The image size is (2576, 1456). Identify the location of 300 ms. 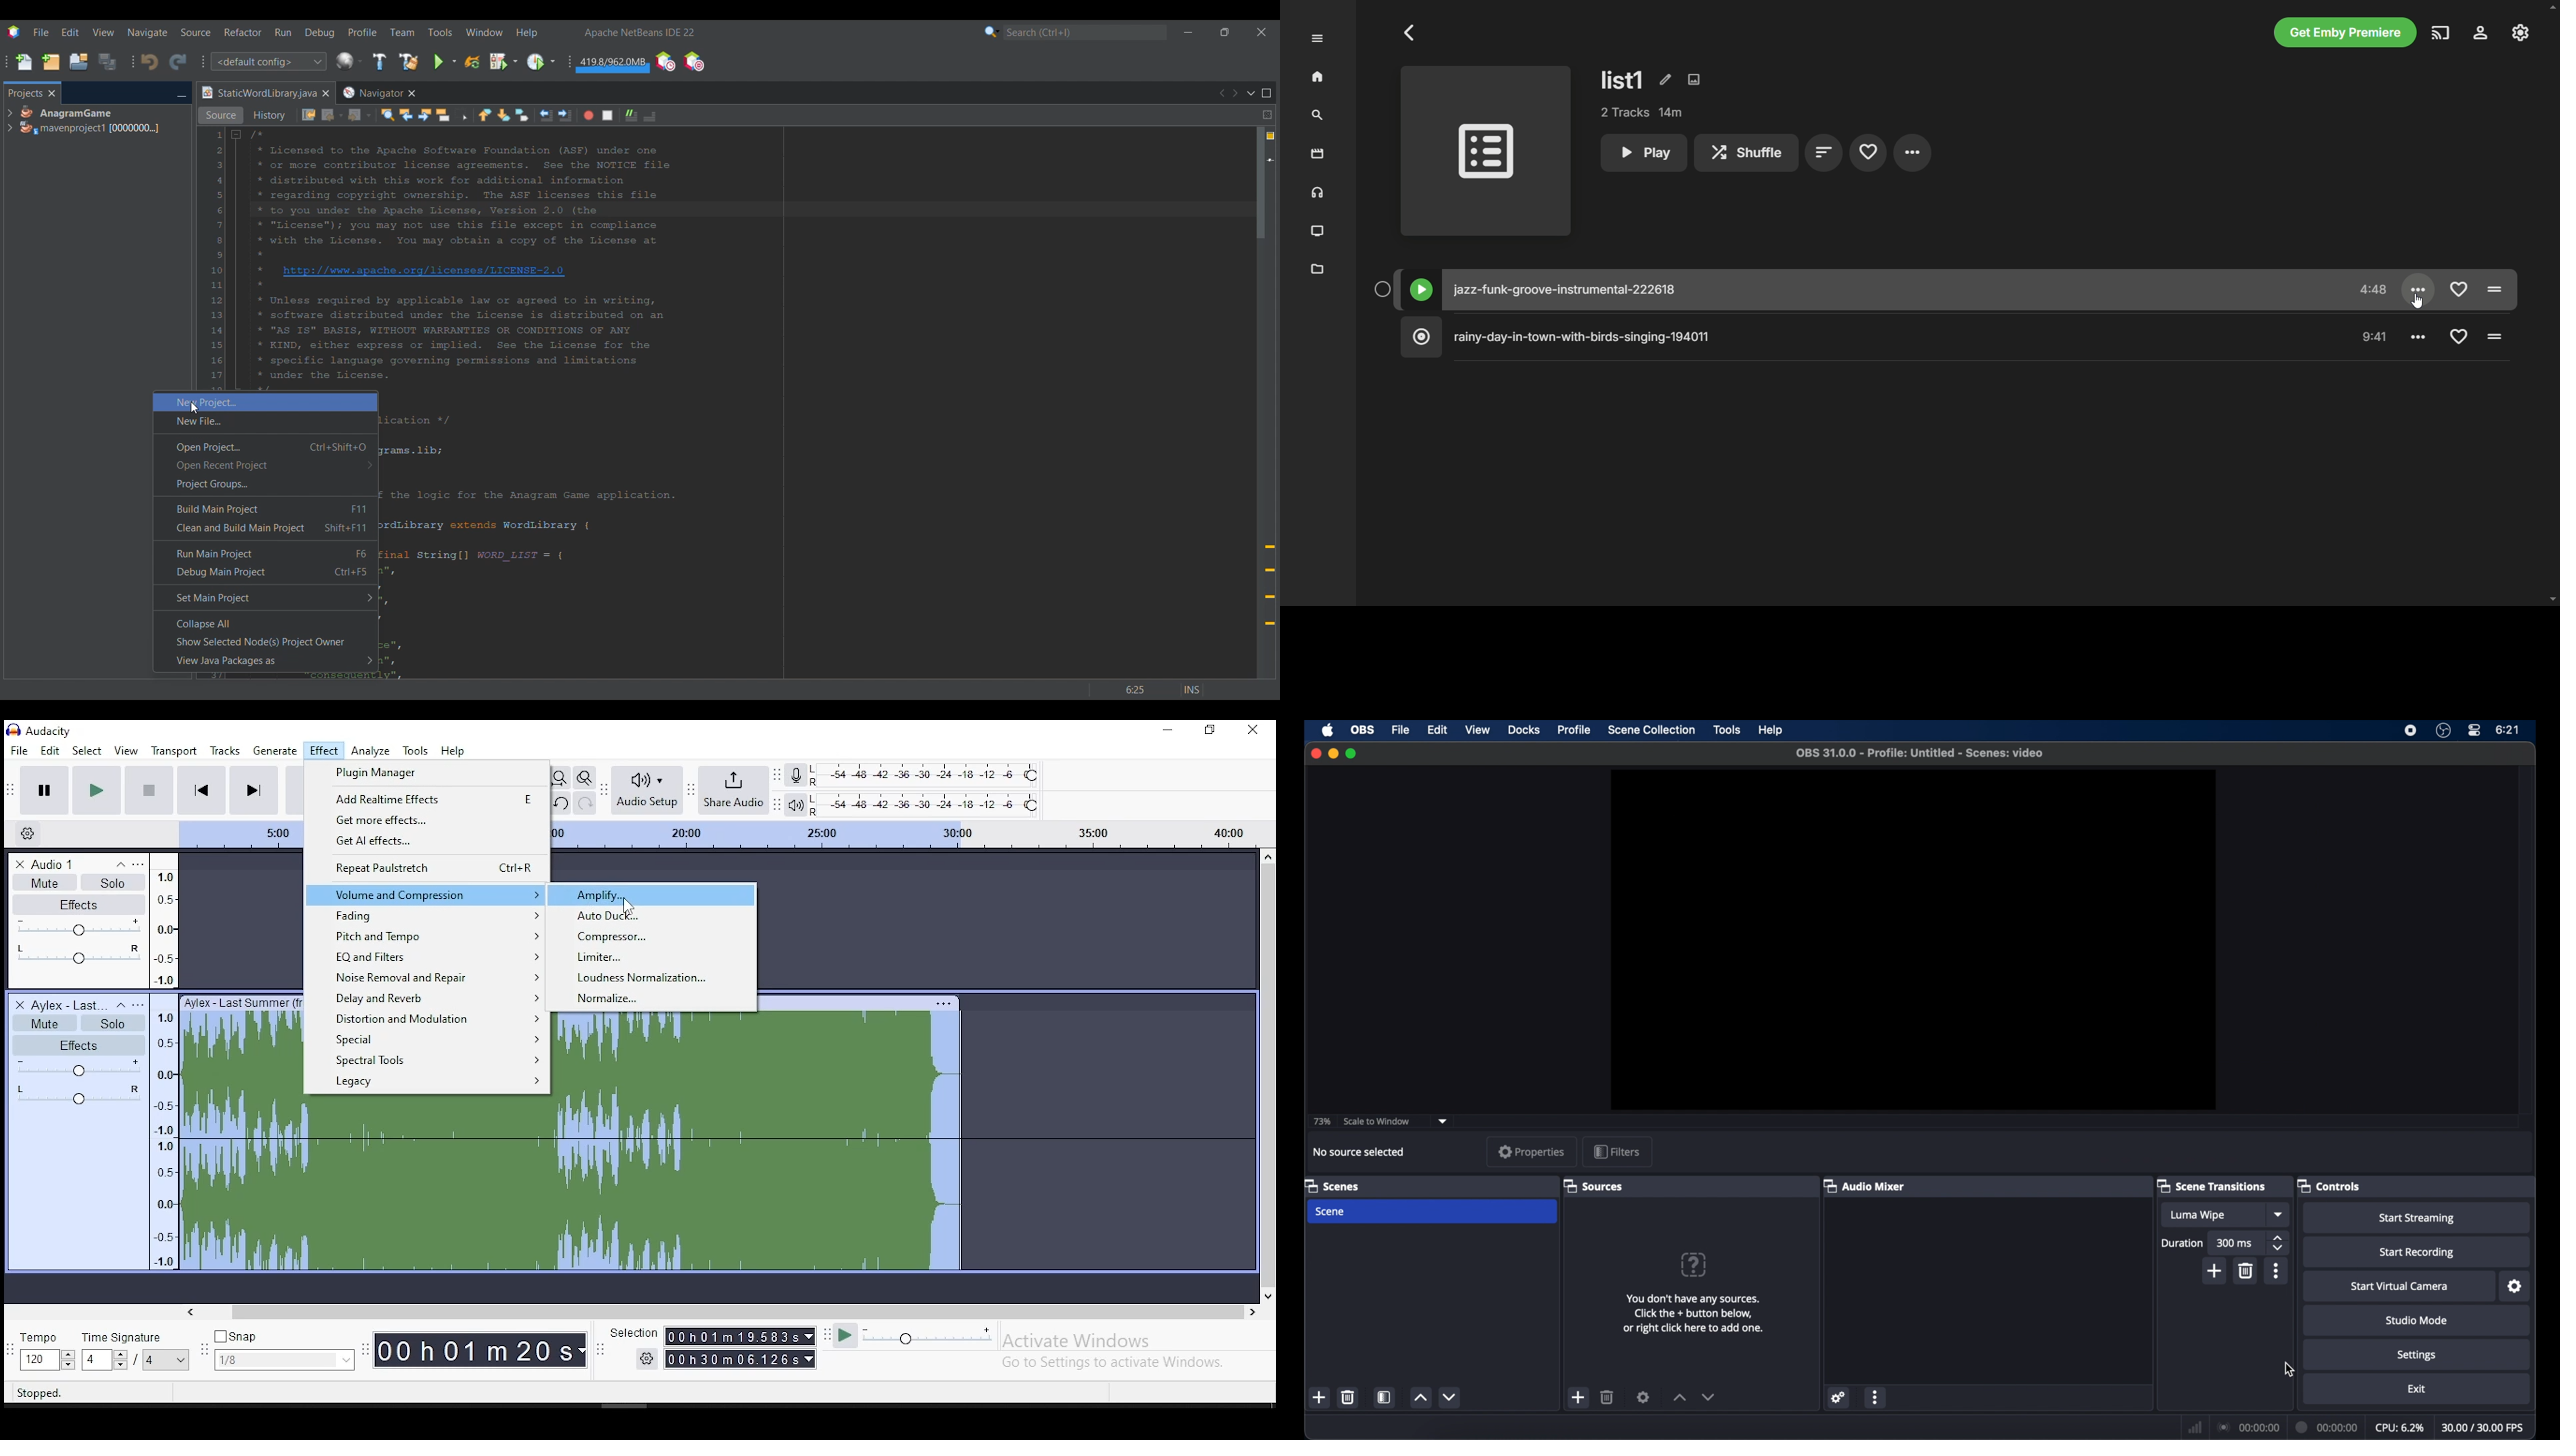
(2233, 1243).